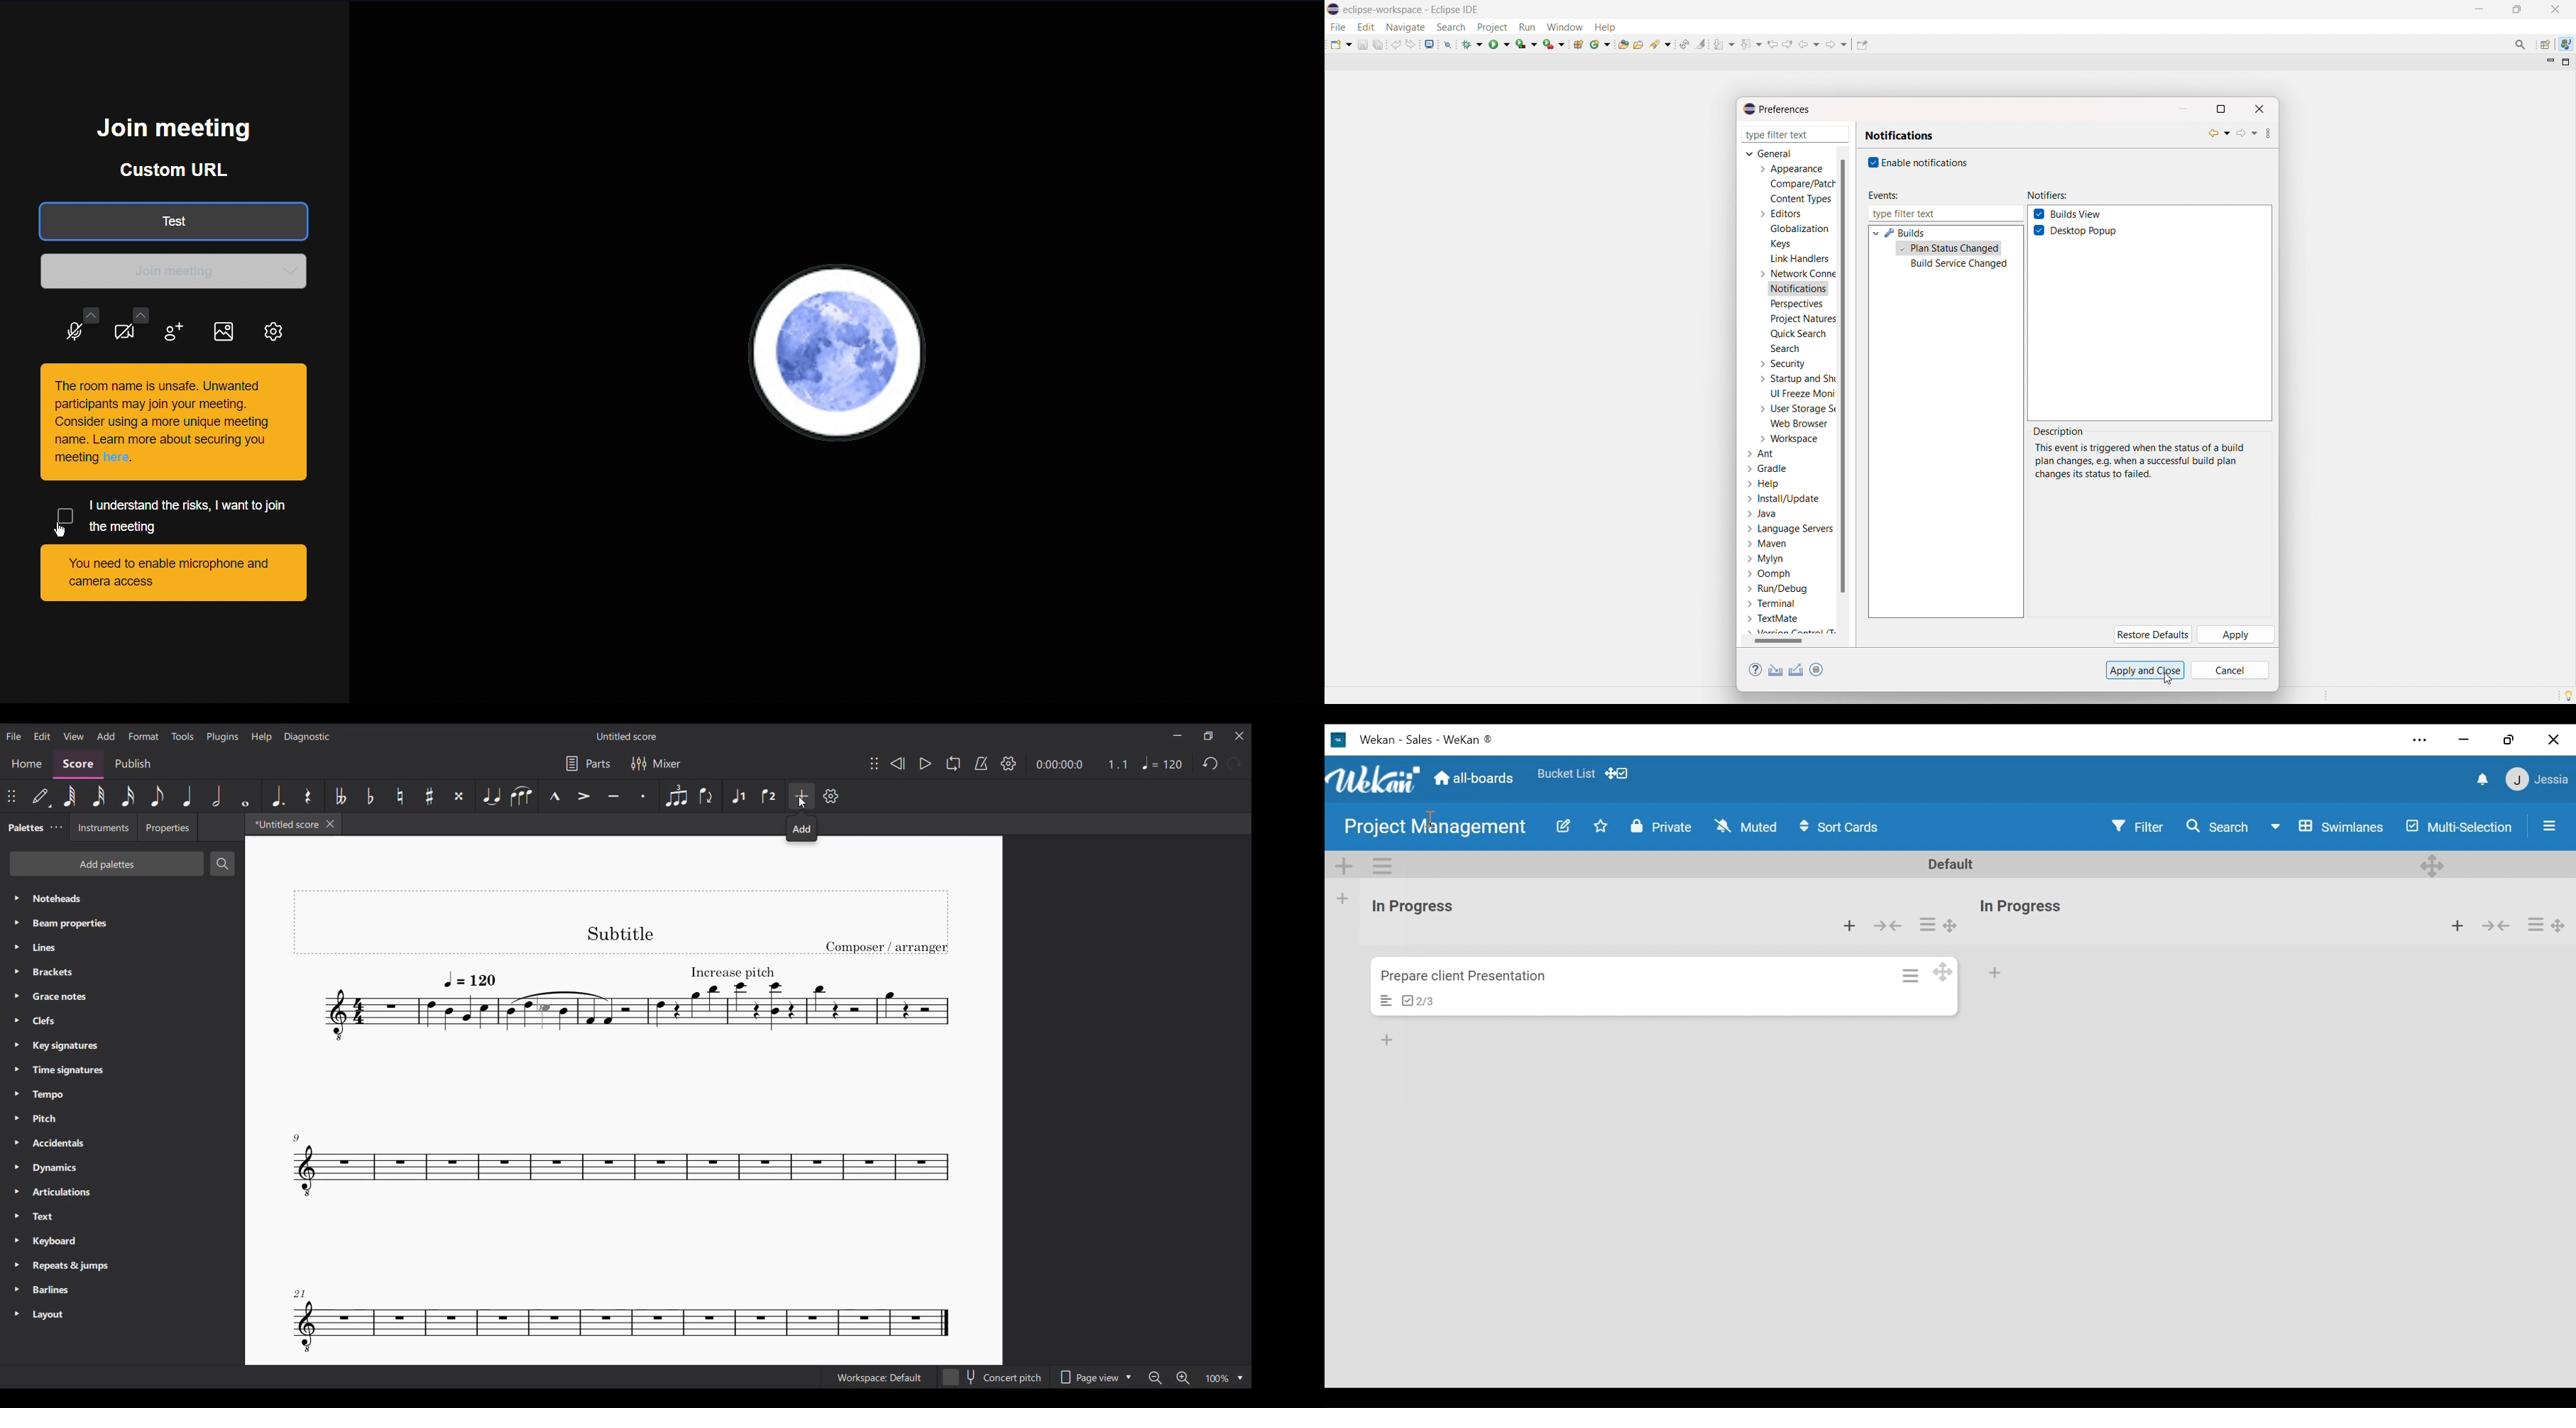  Describe the element at coordinates (123, 1216) in the screenshot. I see `Text` at that location.